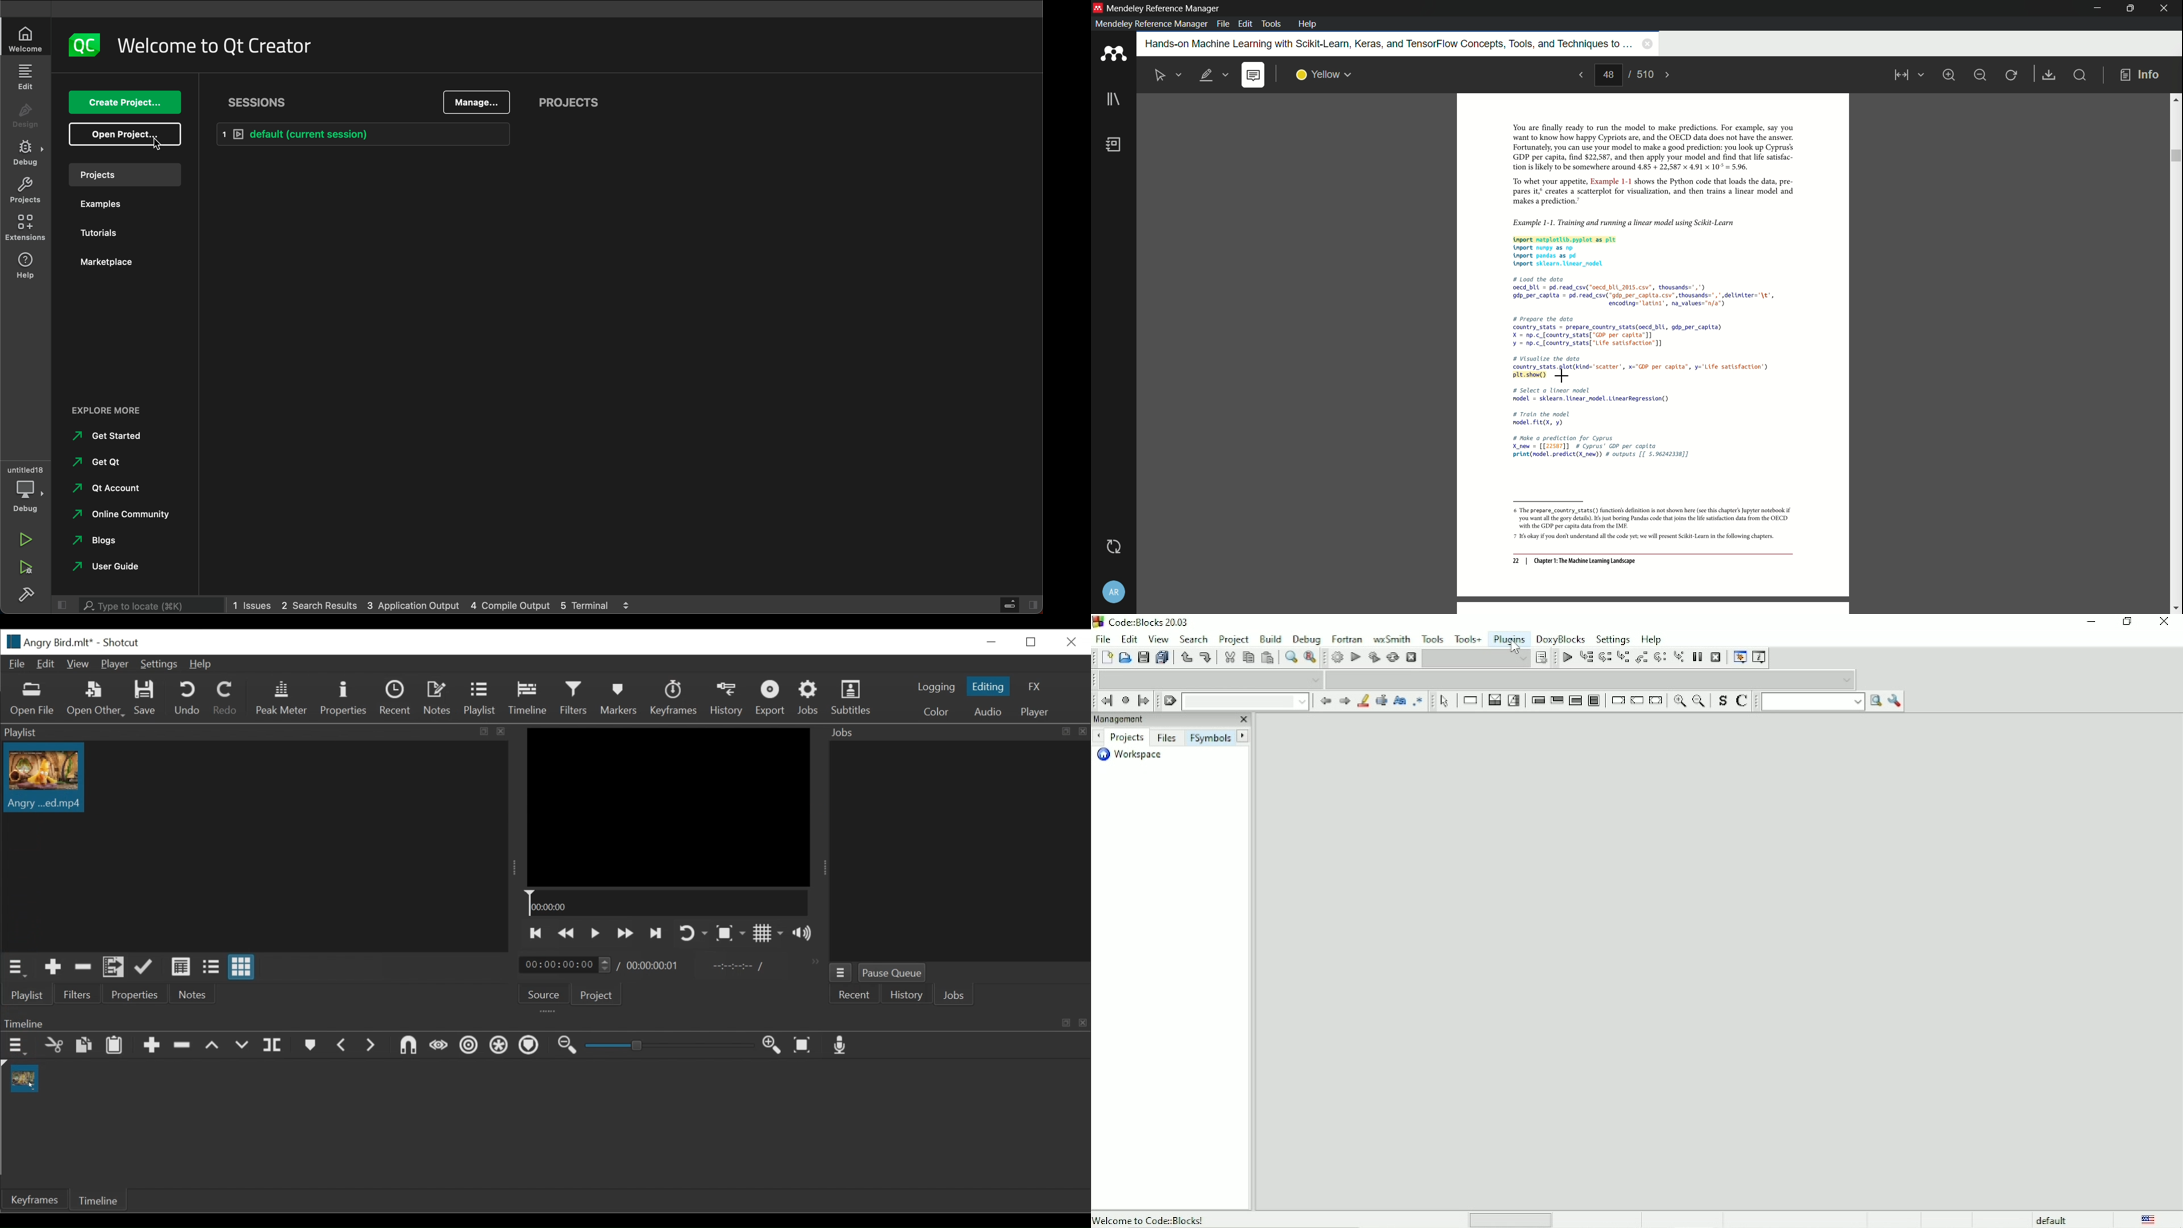 Image resolution: width=2184 pixels, height=1232 pixels. Describe the element at coordinates (2175, 156) in the screenshot. I see `scroll bar` at that location.